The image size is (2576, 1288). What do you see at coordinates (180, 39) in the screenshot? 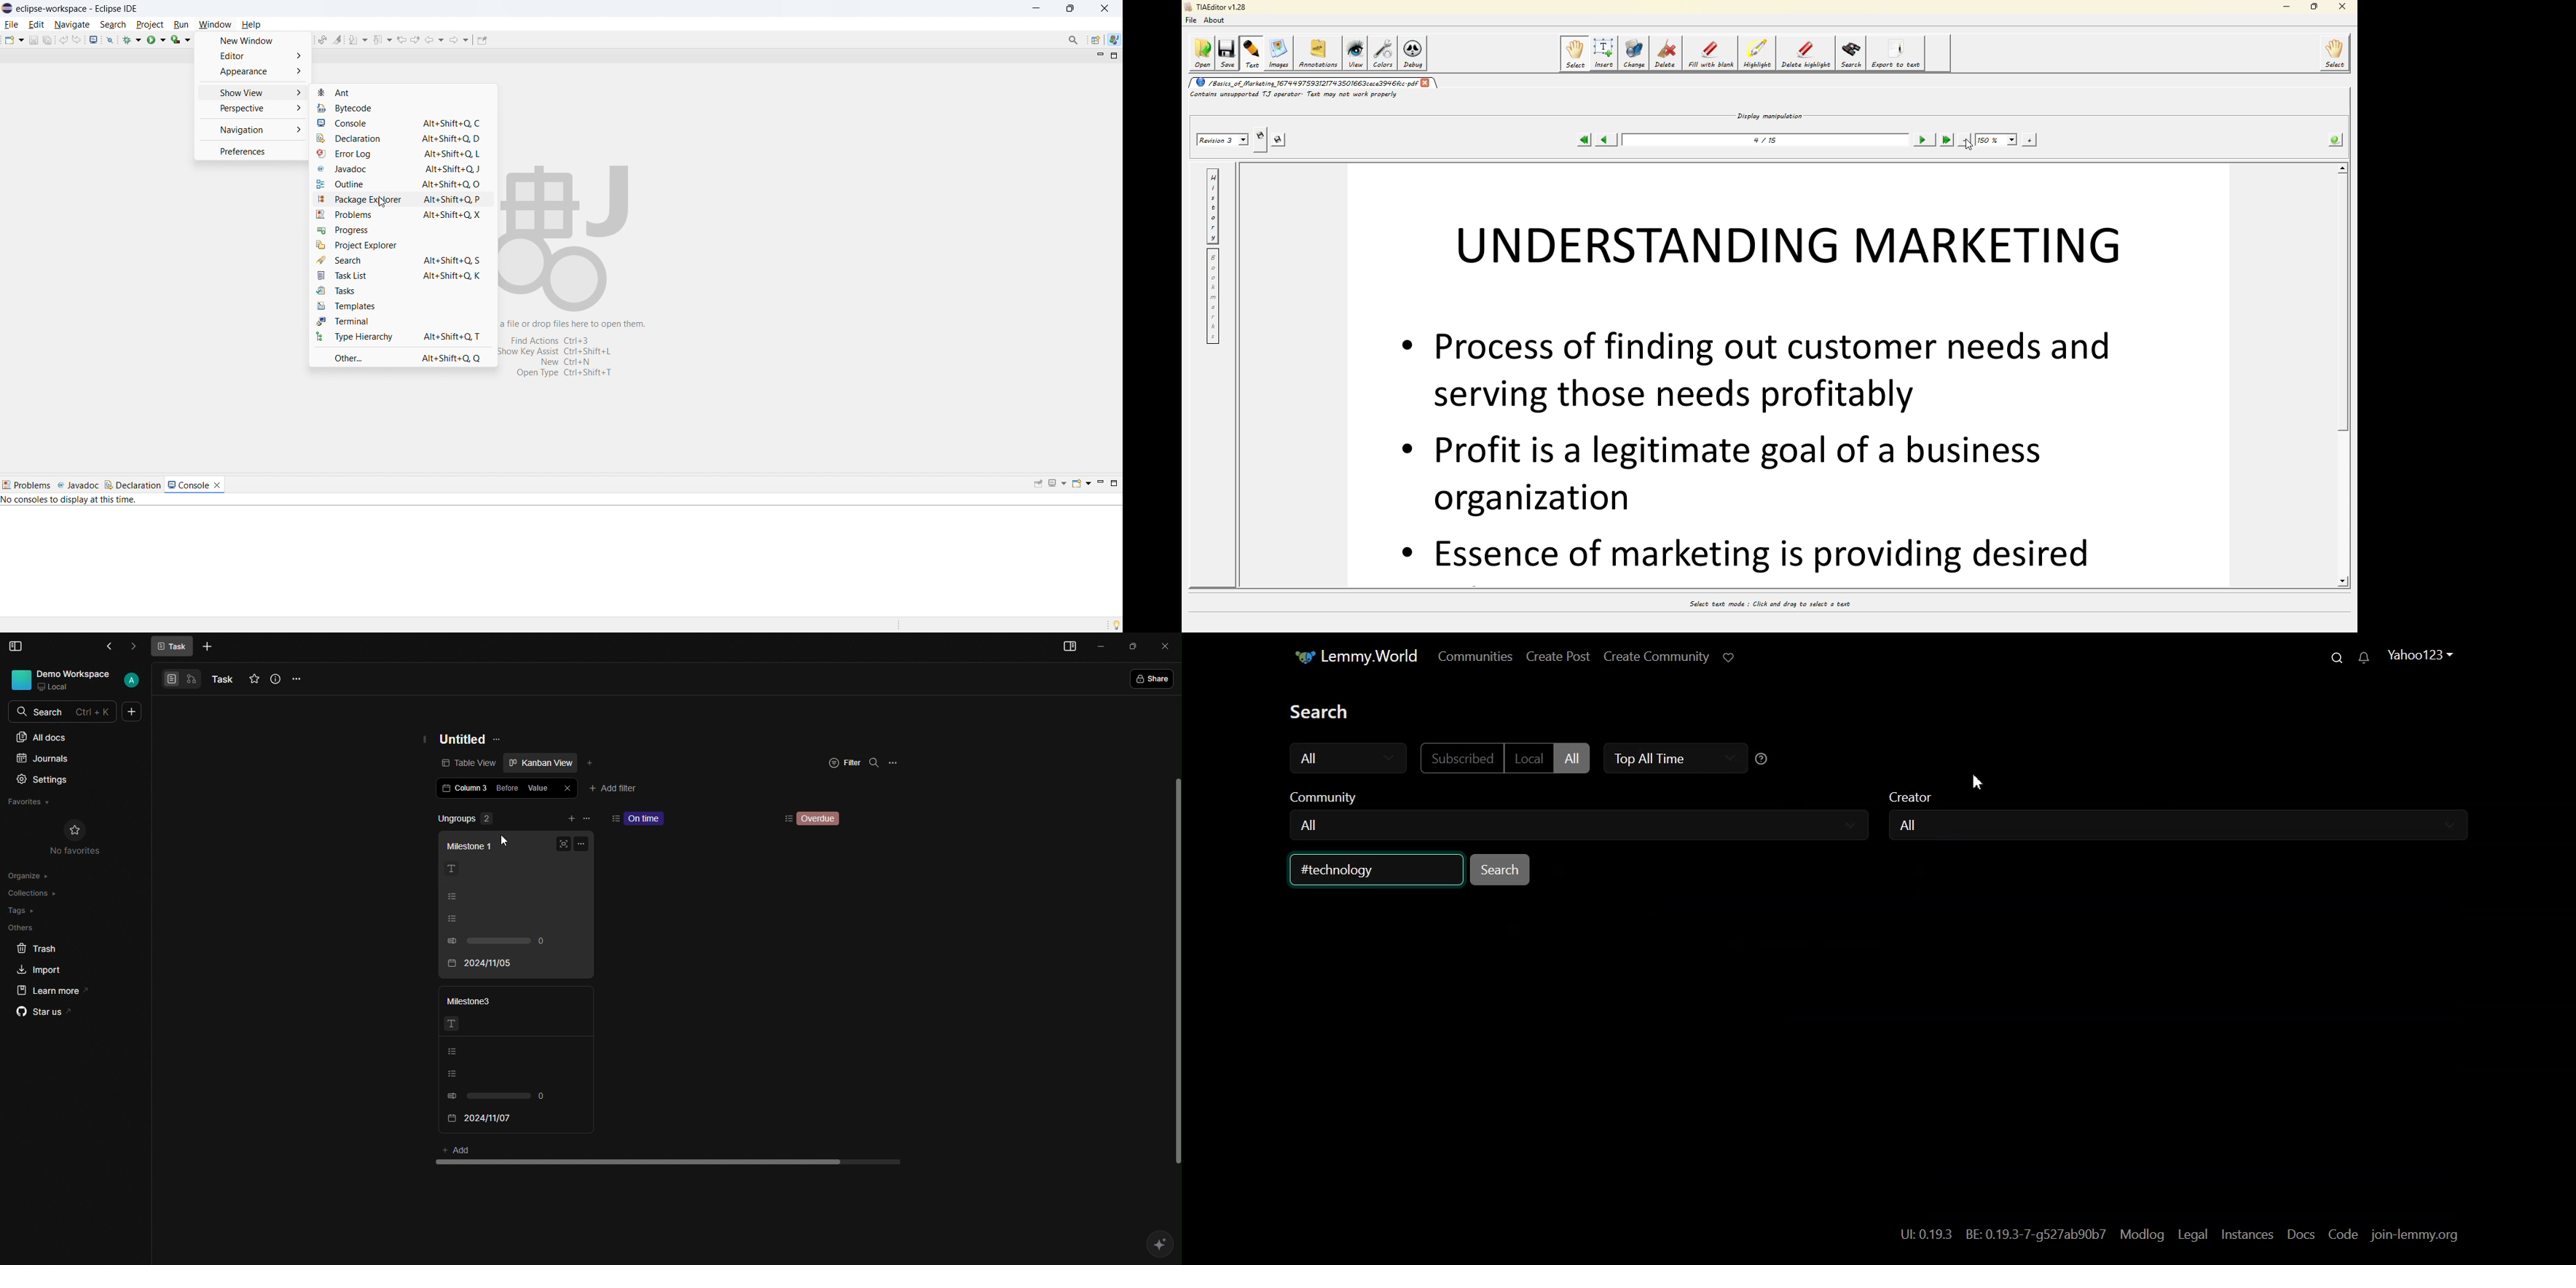
I see `coverage` at bounding box center [180, 39].